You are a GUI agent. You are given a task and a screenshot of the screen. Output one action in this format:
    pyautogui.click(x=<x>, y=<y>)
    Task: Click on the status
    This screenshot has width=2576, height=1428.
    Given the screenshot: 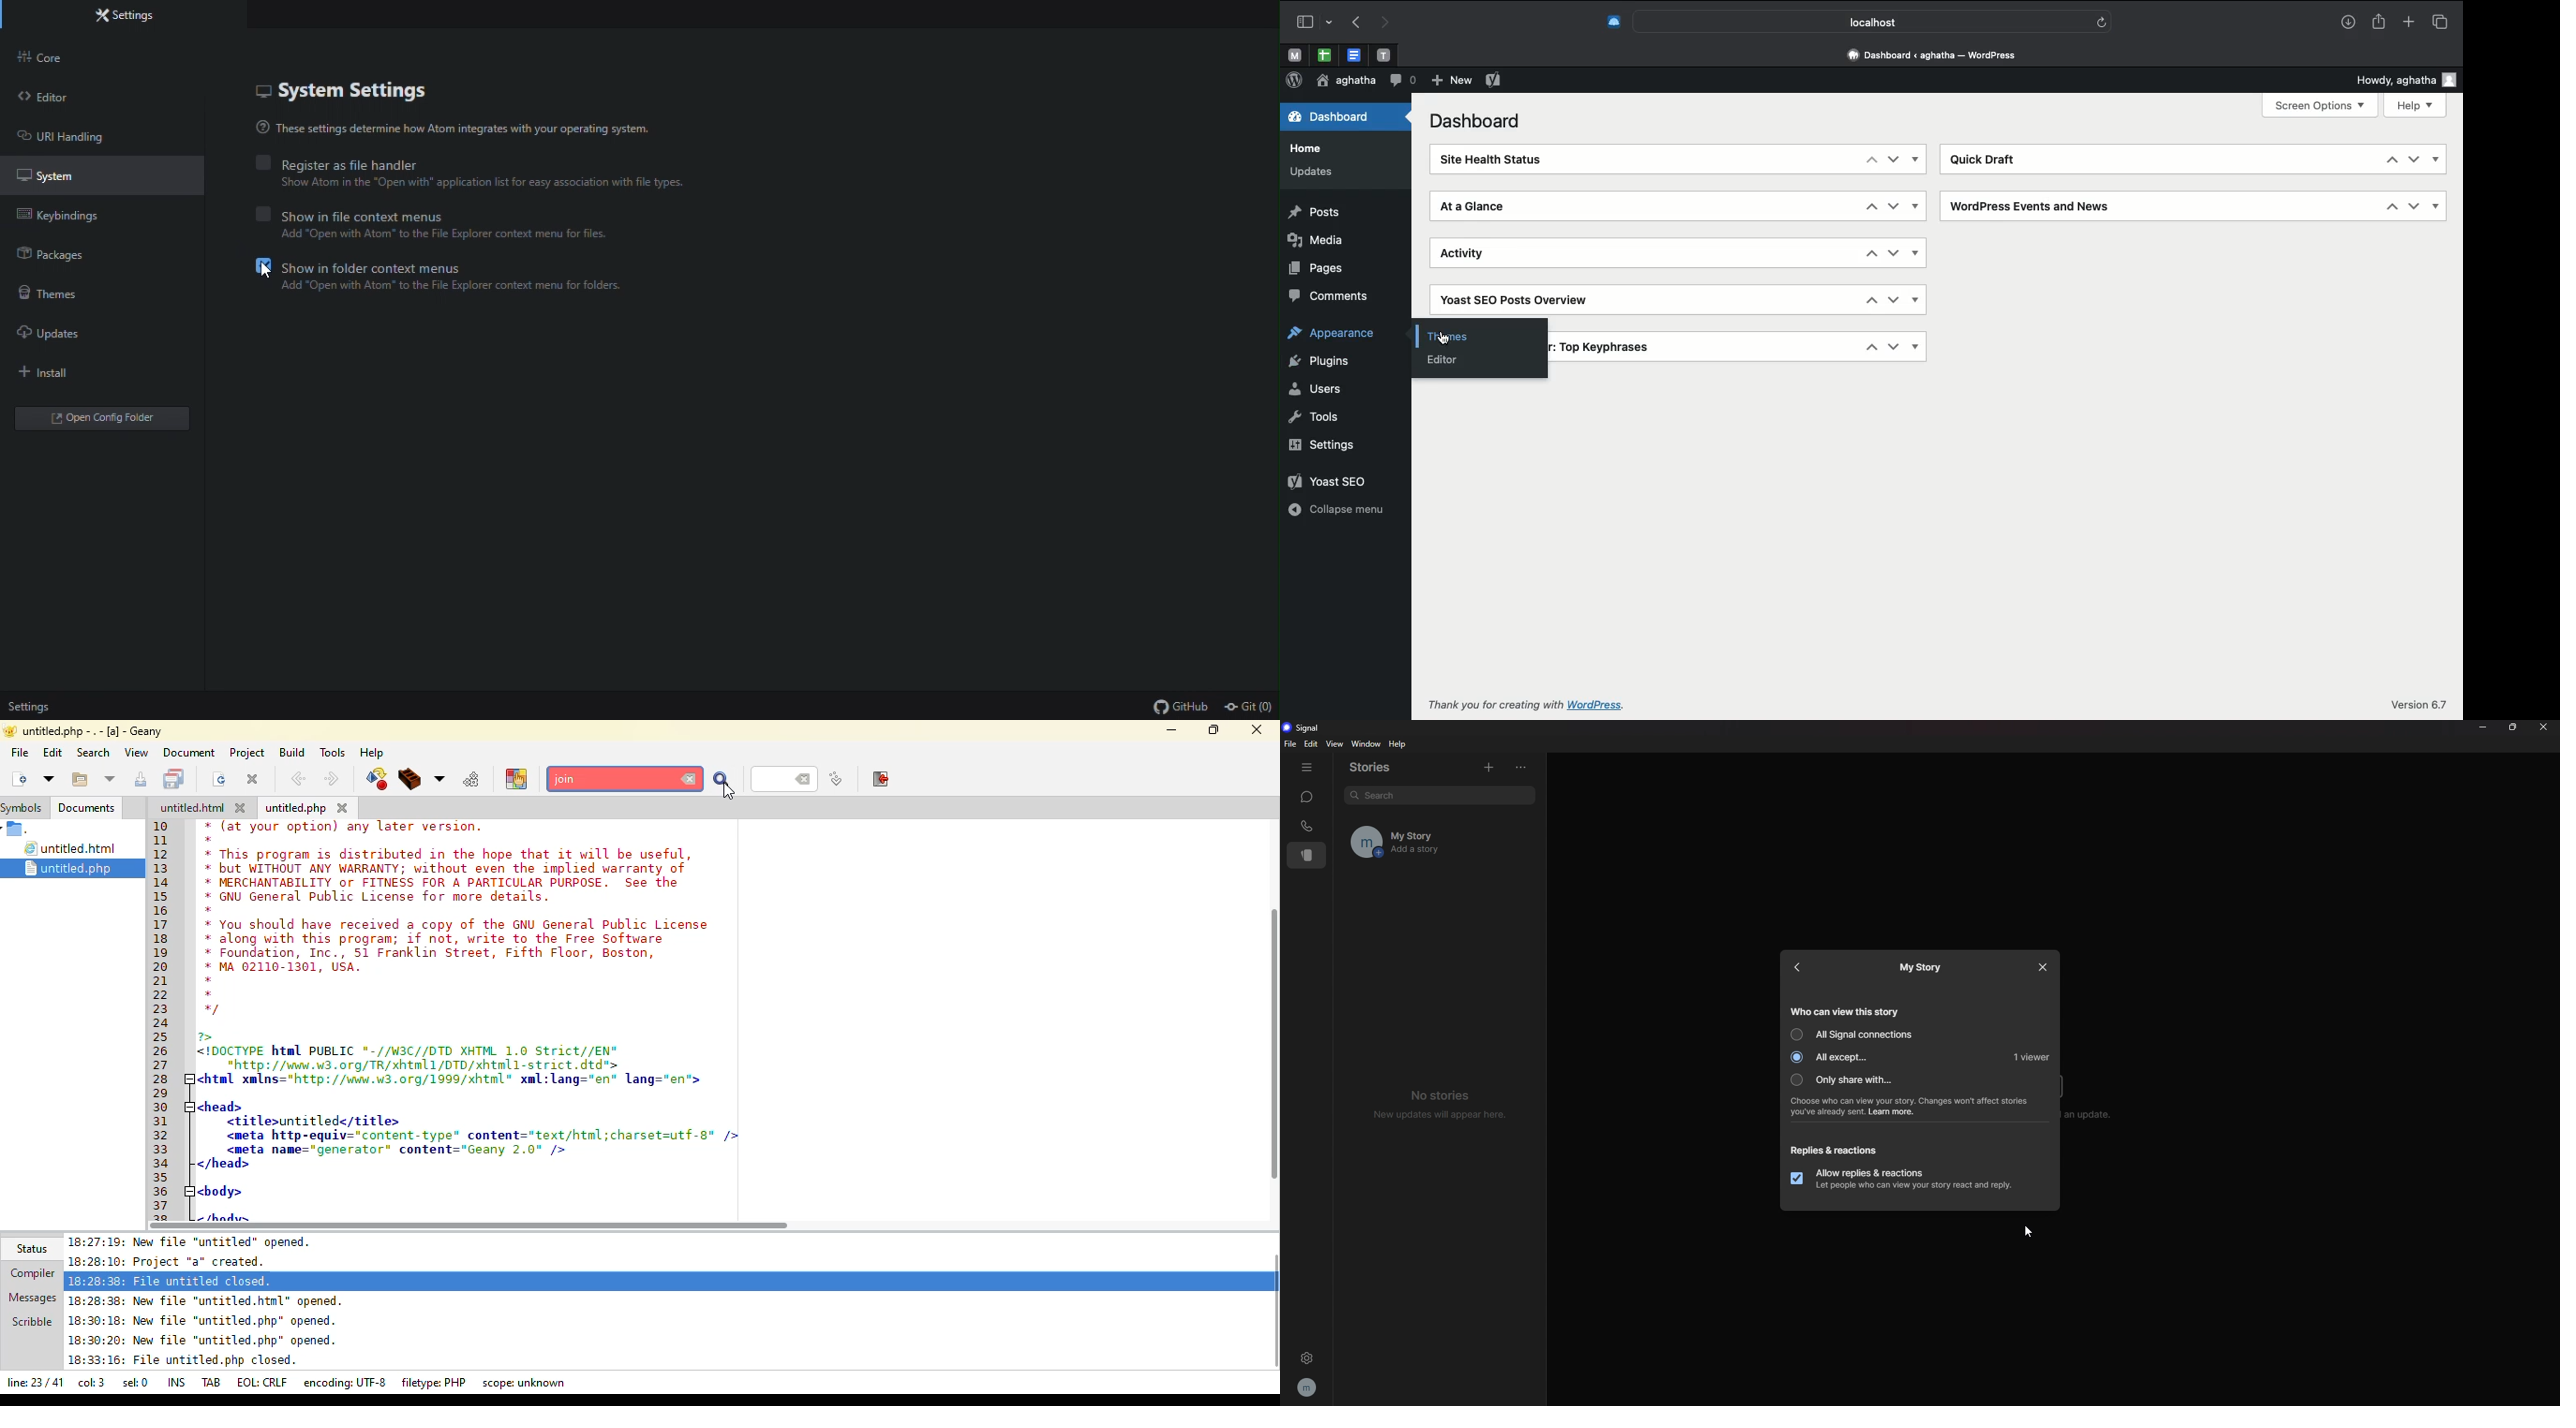 What is the action you would take?
    pyautogui.click(x=30, y=1248)
    